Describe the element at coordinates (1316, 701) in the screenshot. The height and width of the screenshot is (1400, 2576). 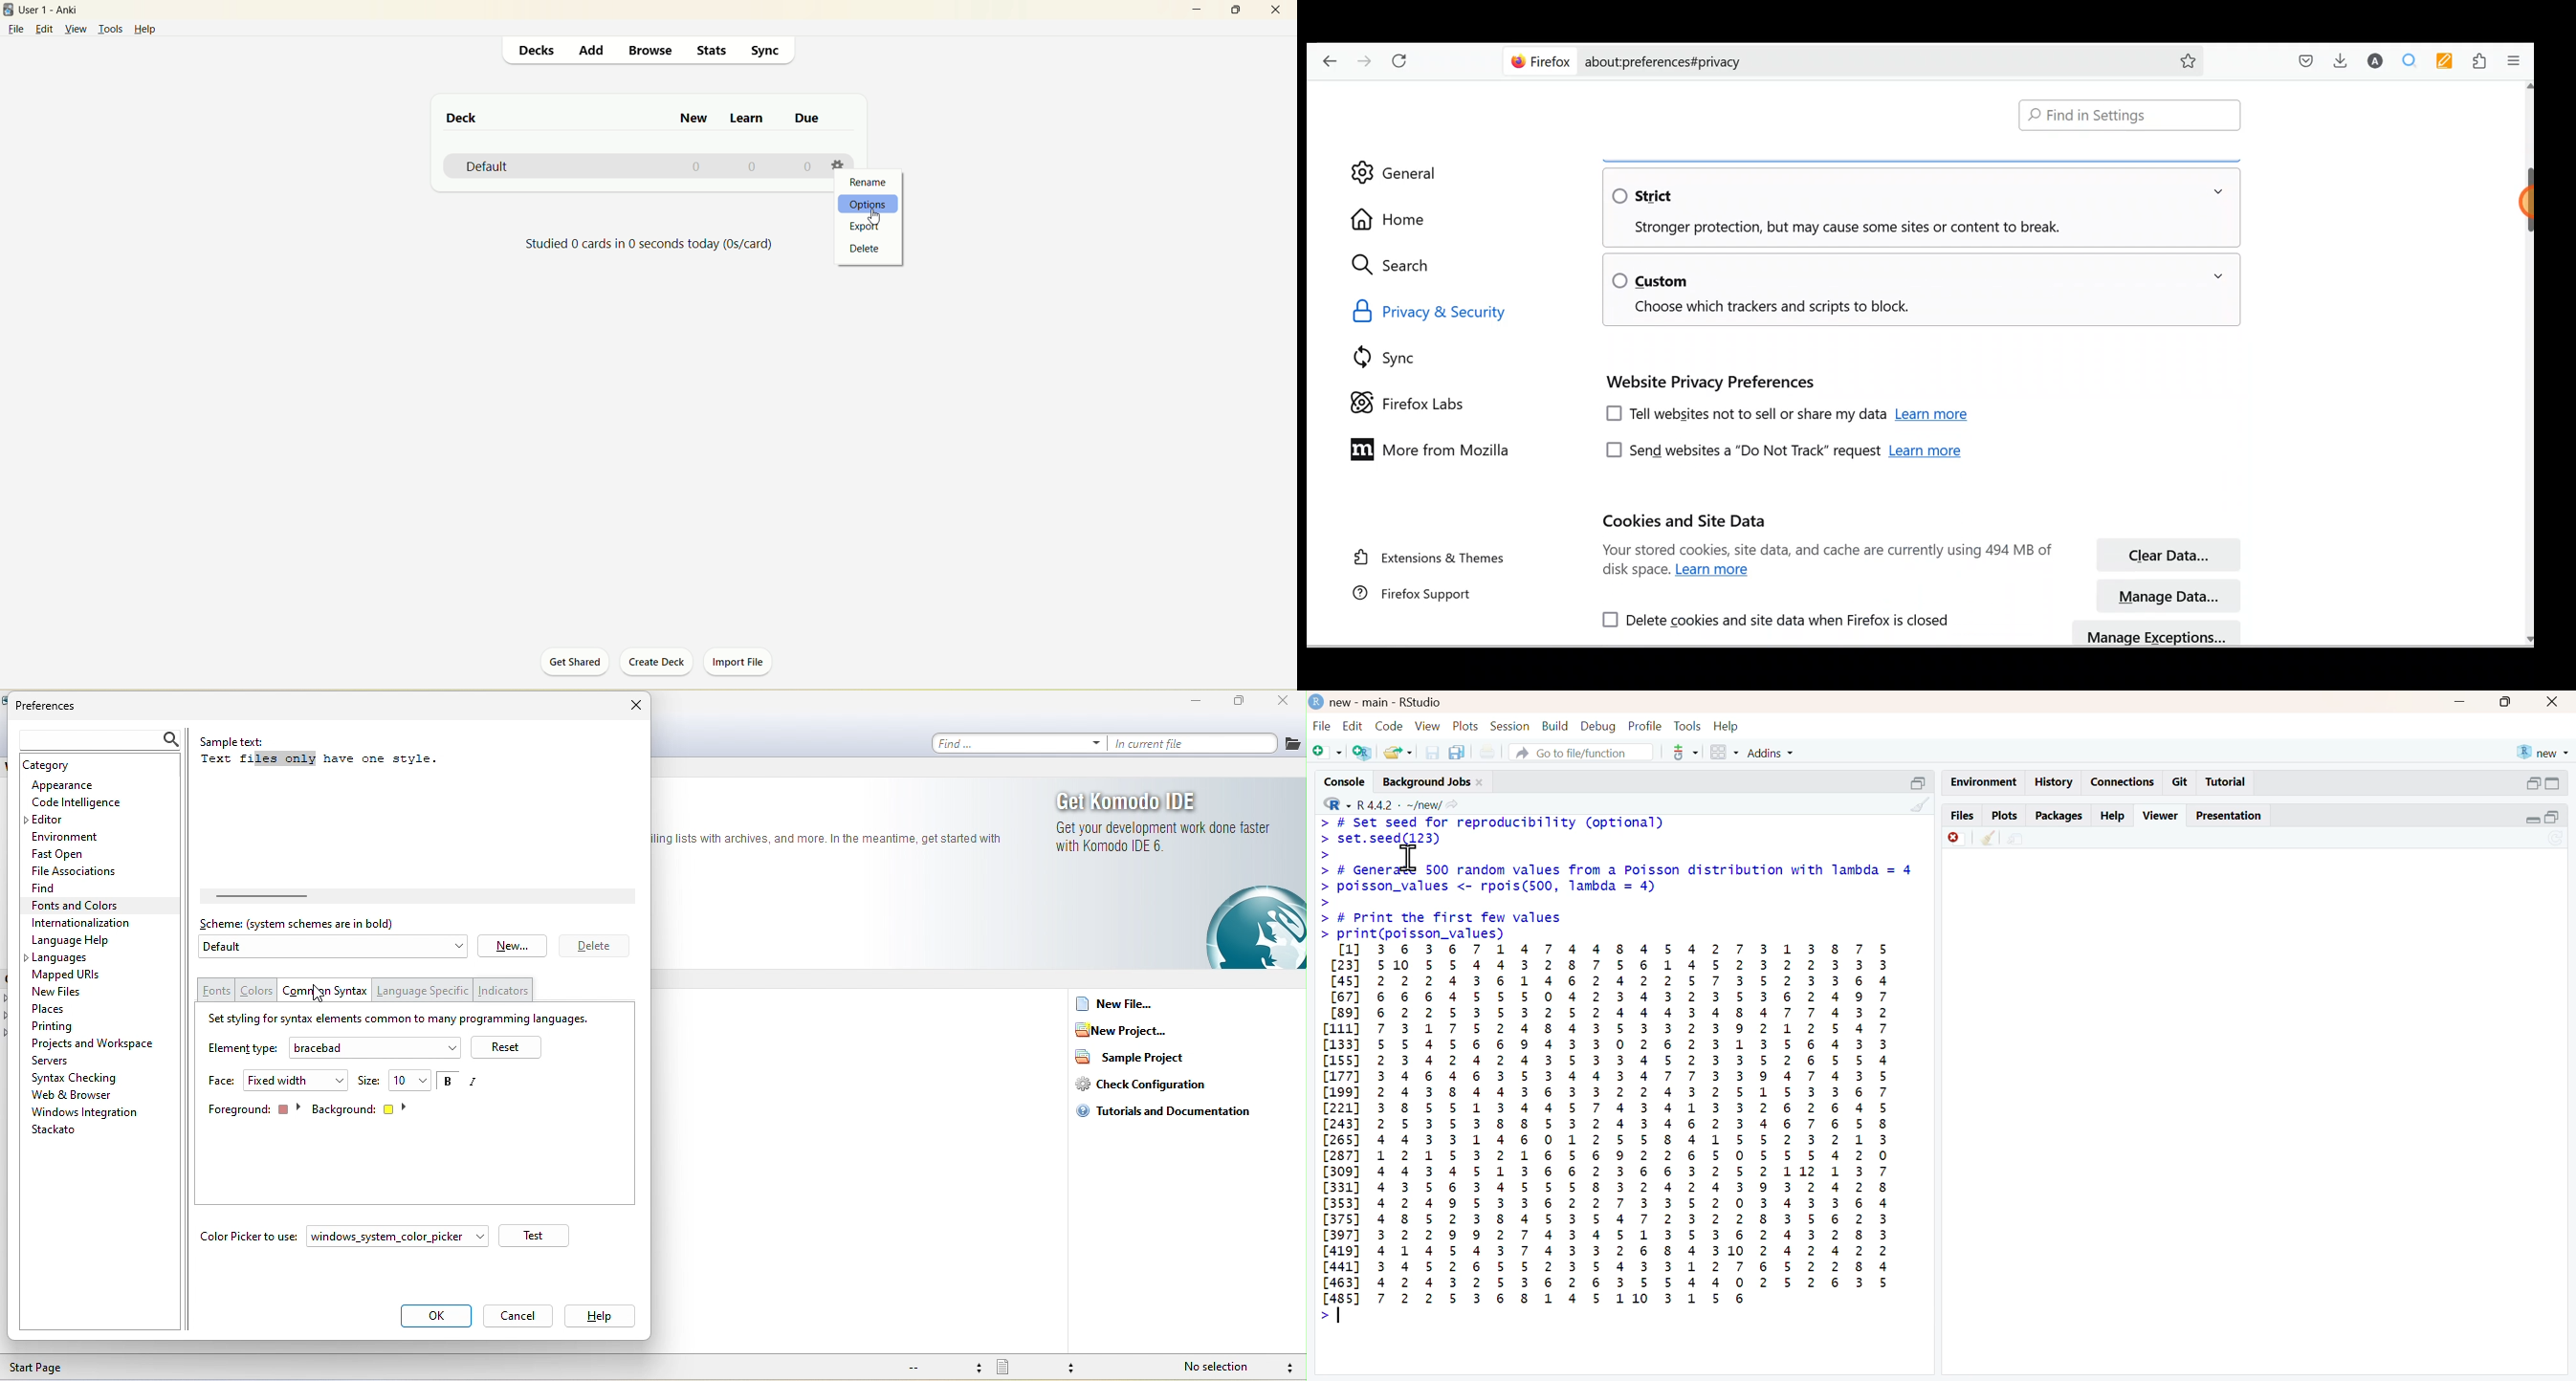
I see `logo` at that location.